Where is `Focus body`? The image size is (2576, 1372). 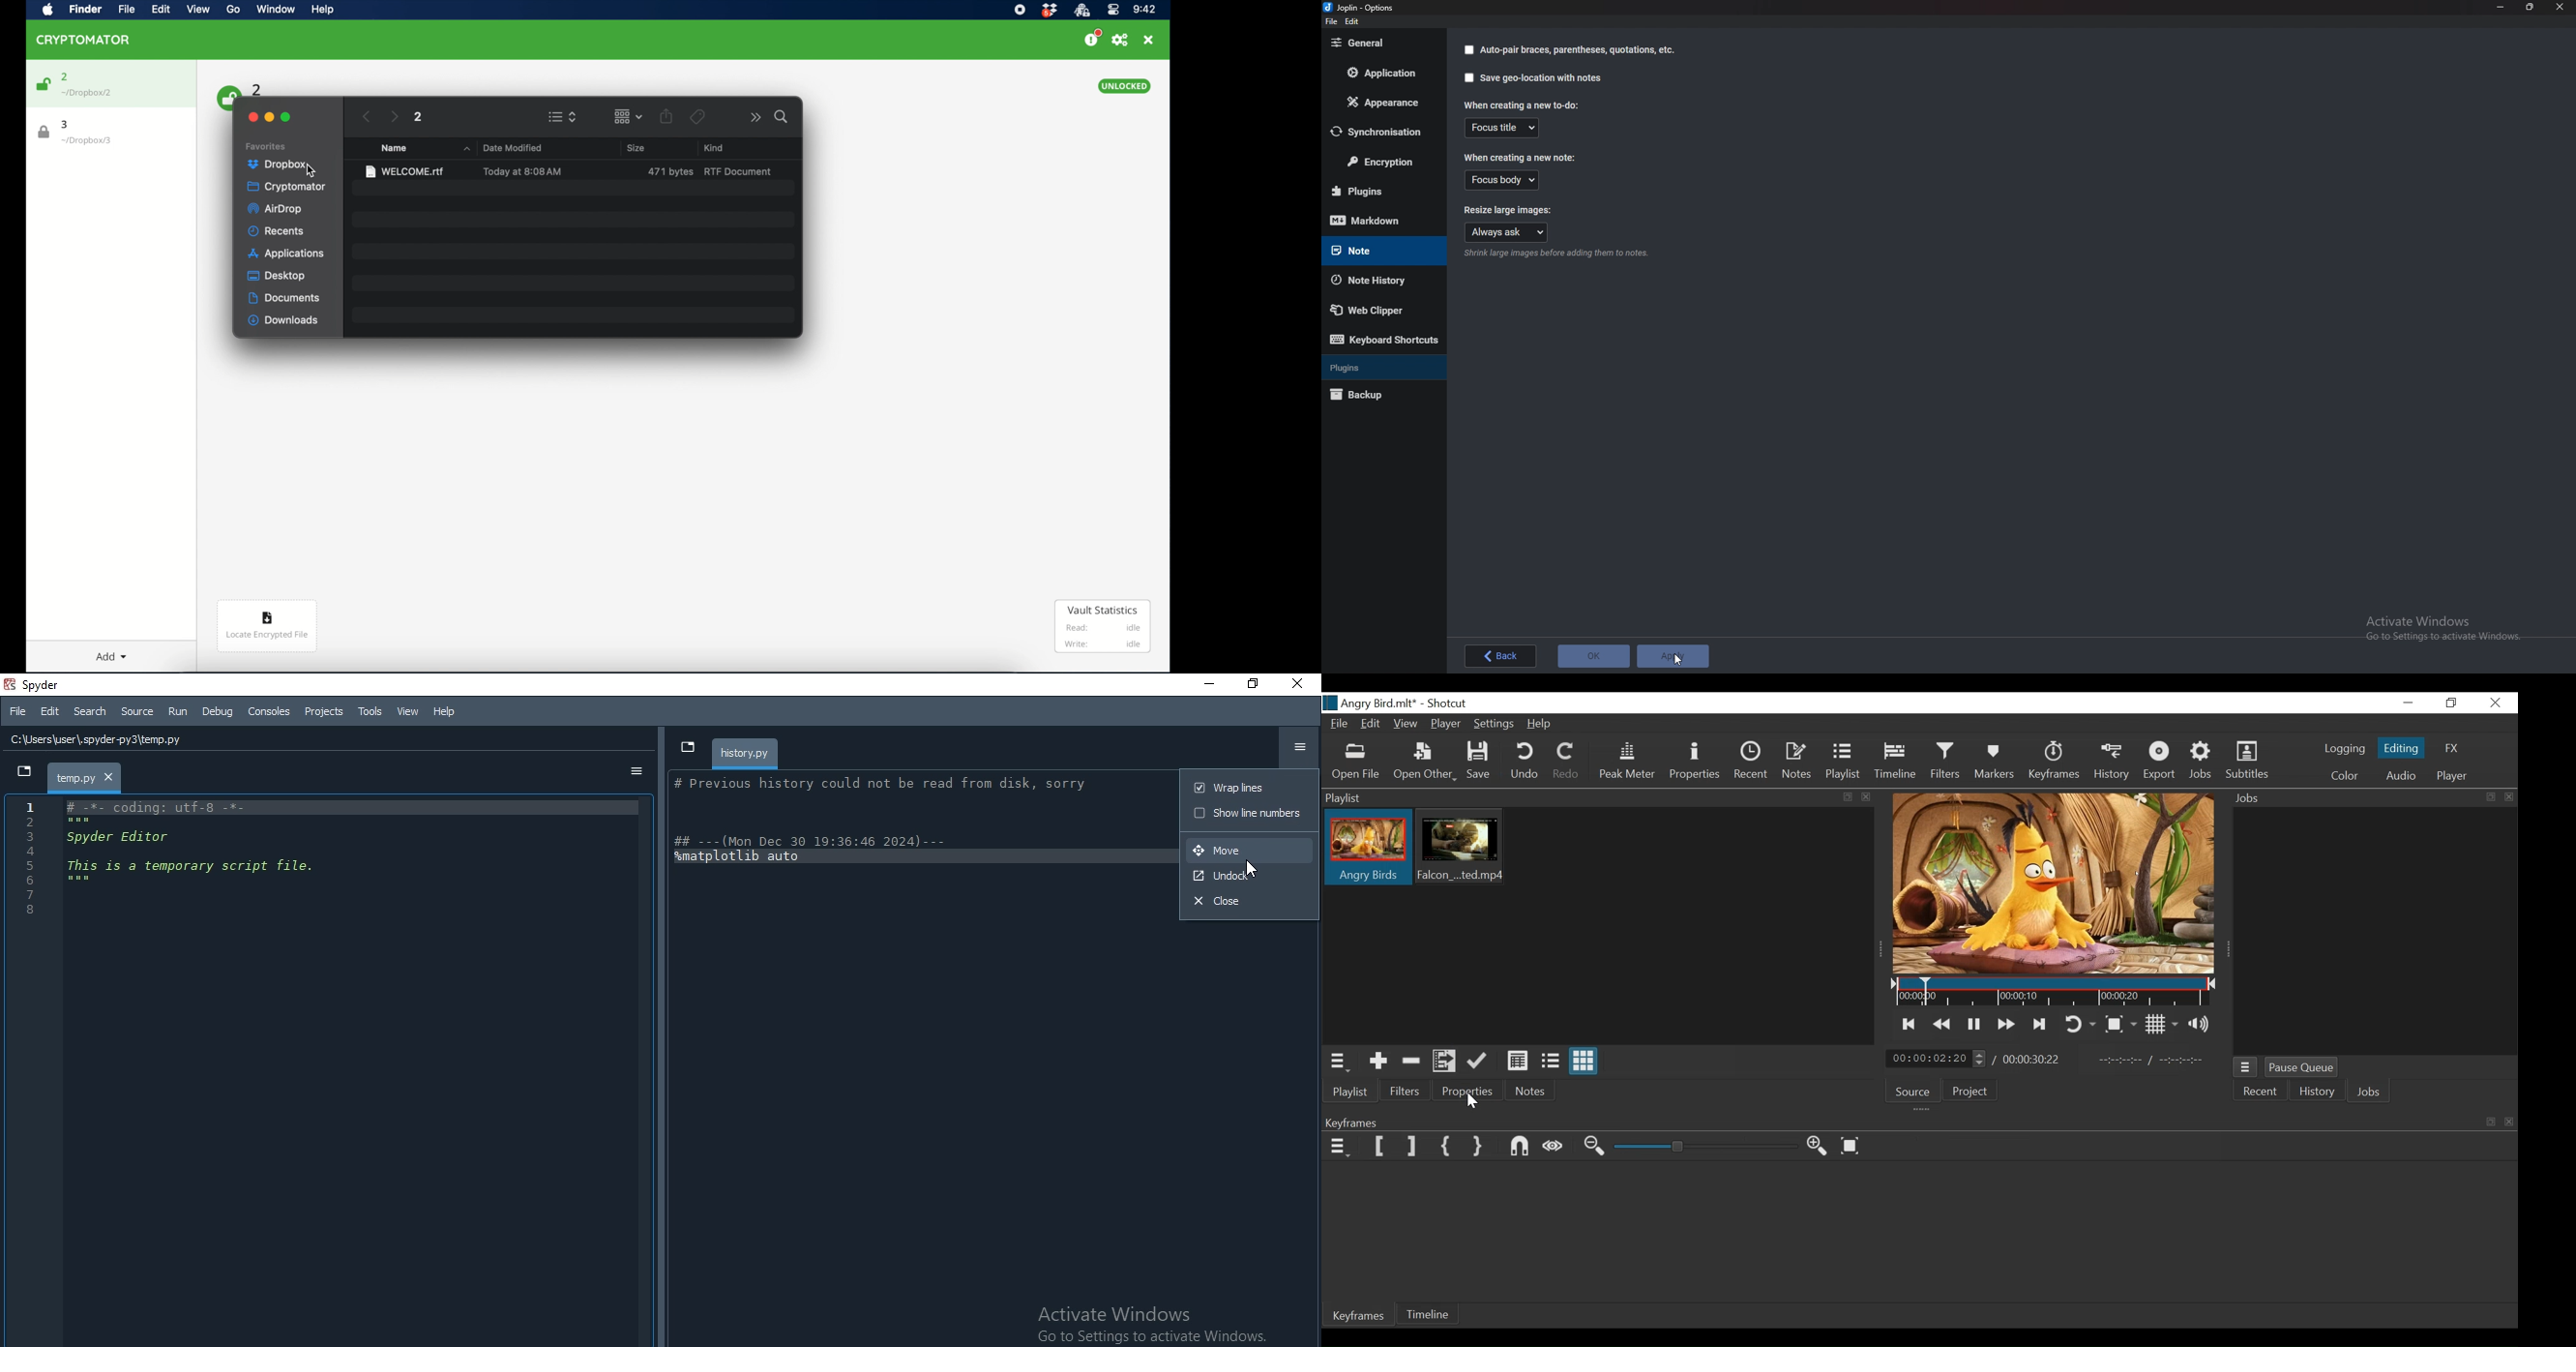
Focus body is located at coordinates (1502, 181).